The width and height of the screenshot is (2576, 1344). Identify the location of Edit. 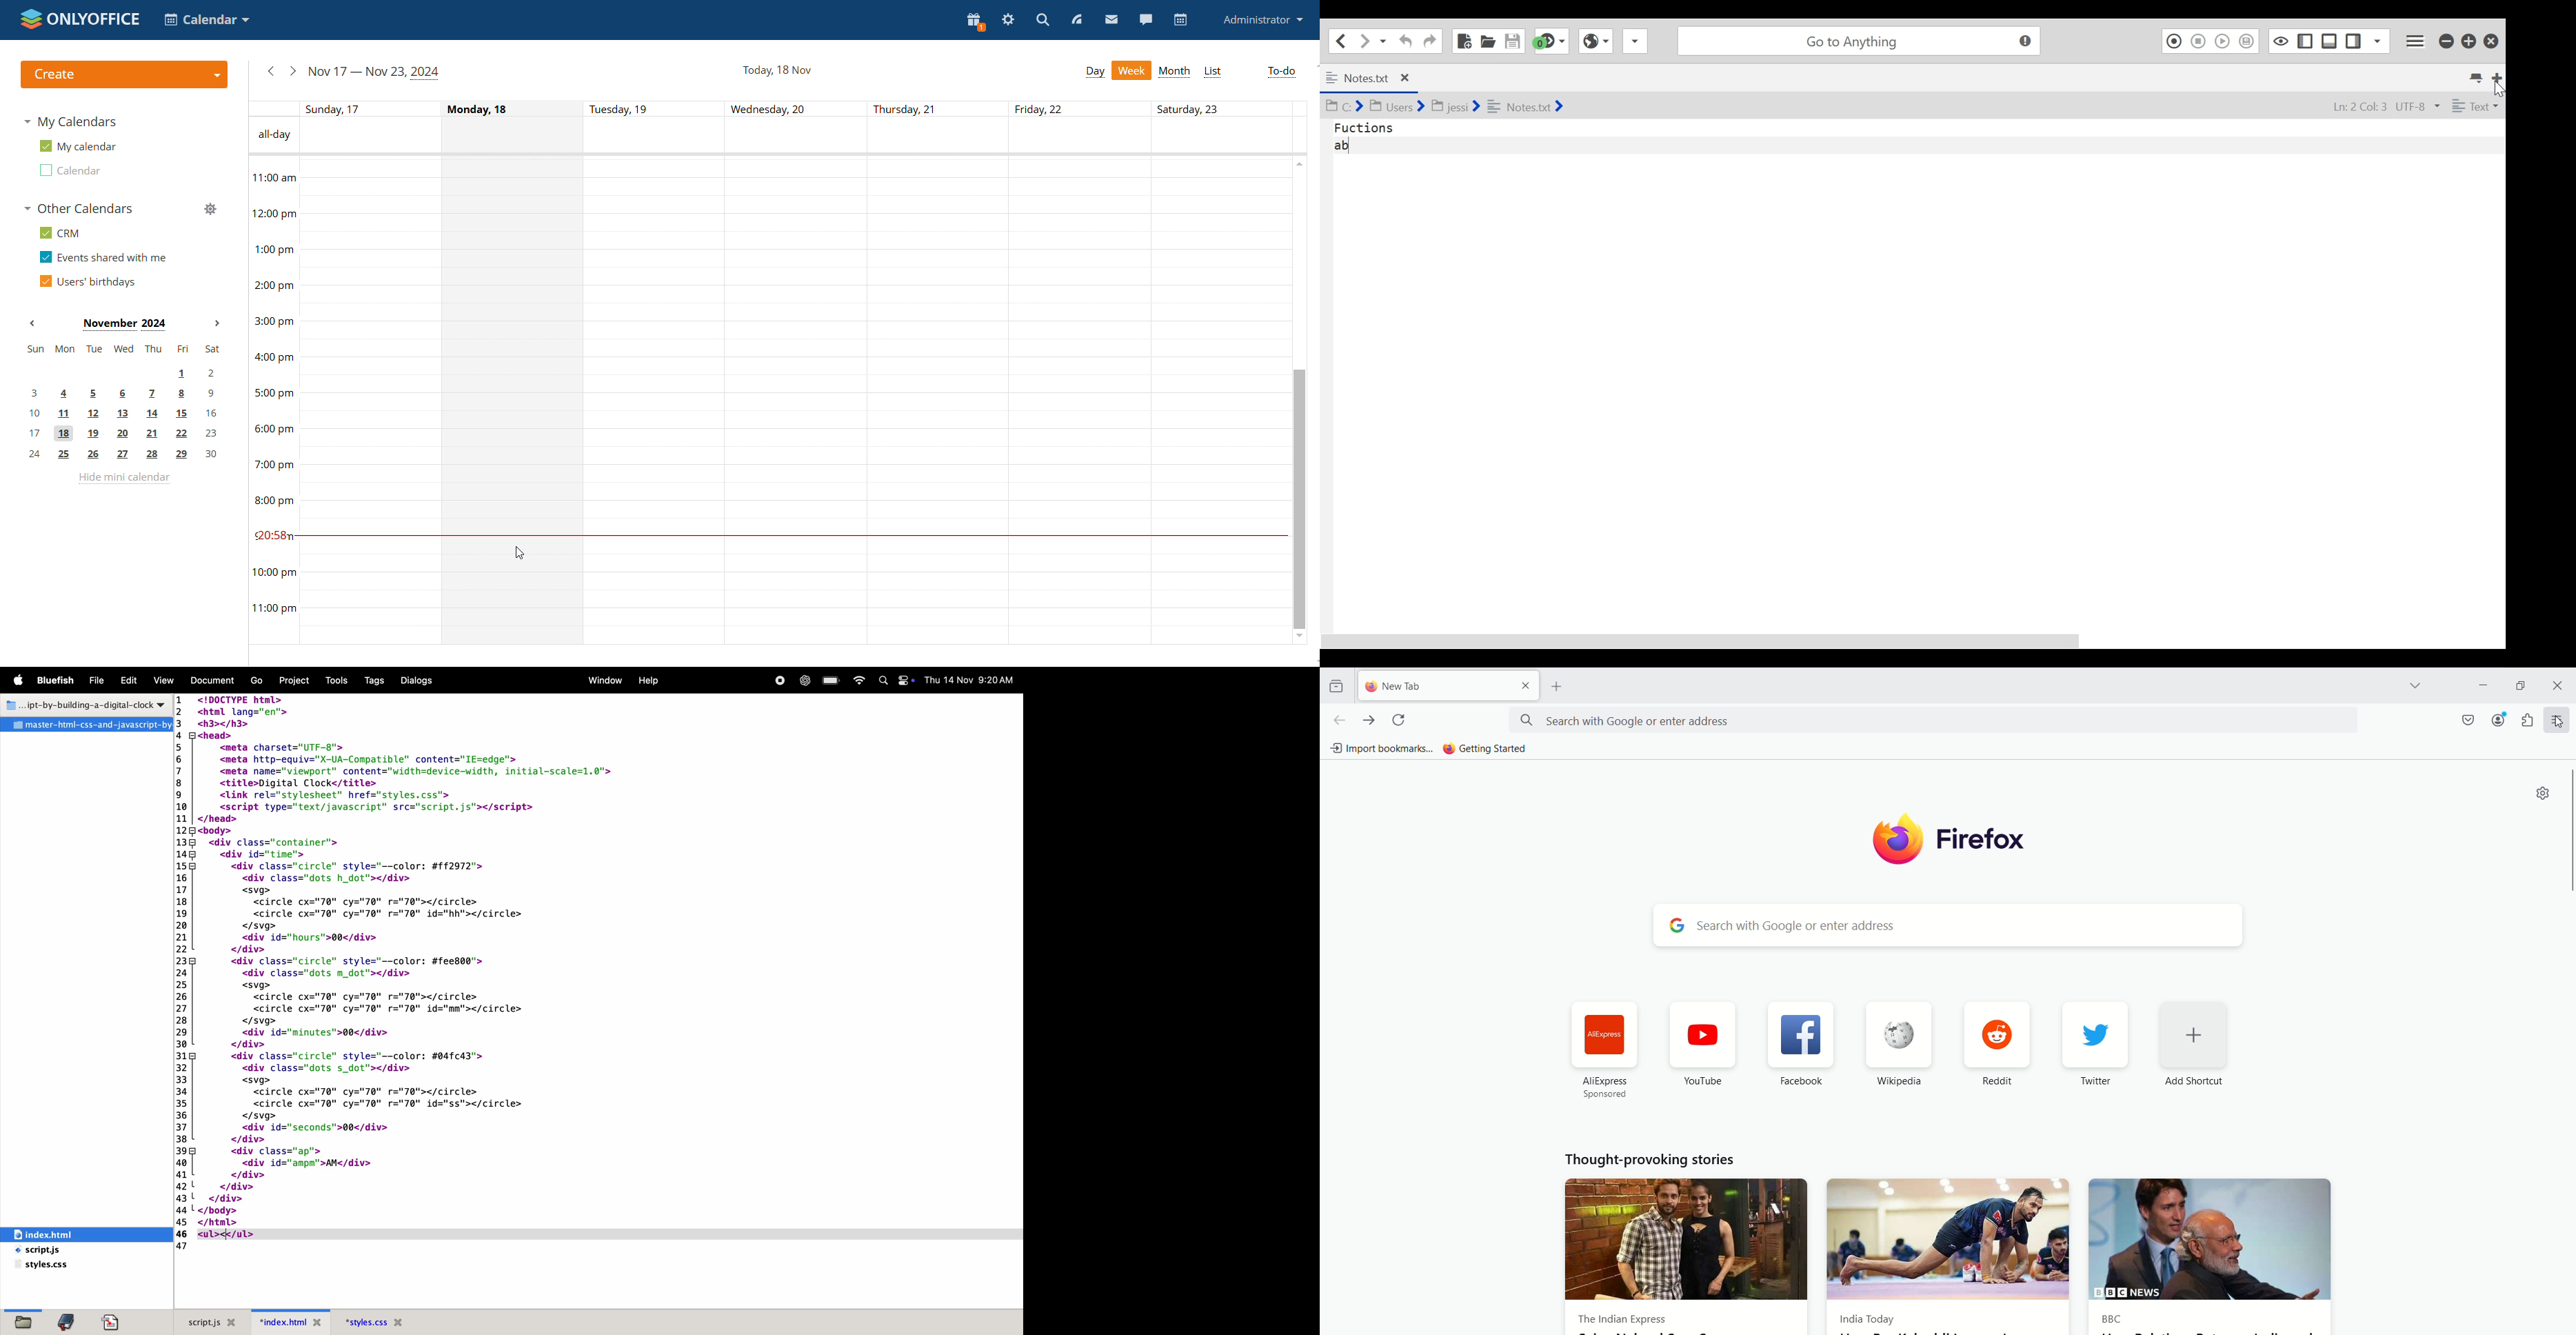
(128, 681).